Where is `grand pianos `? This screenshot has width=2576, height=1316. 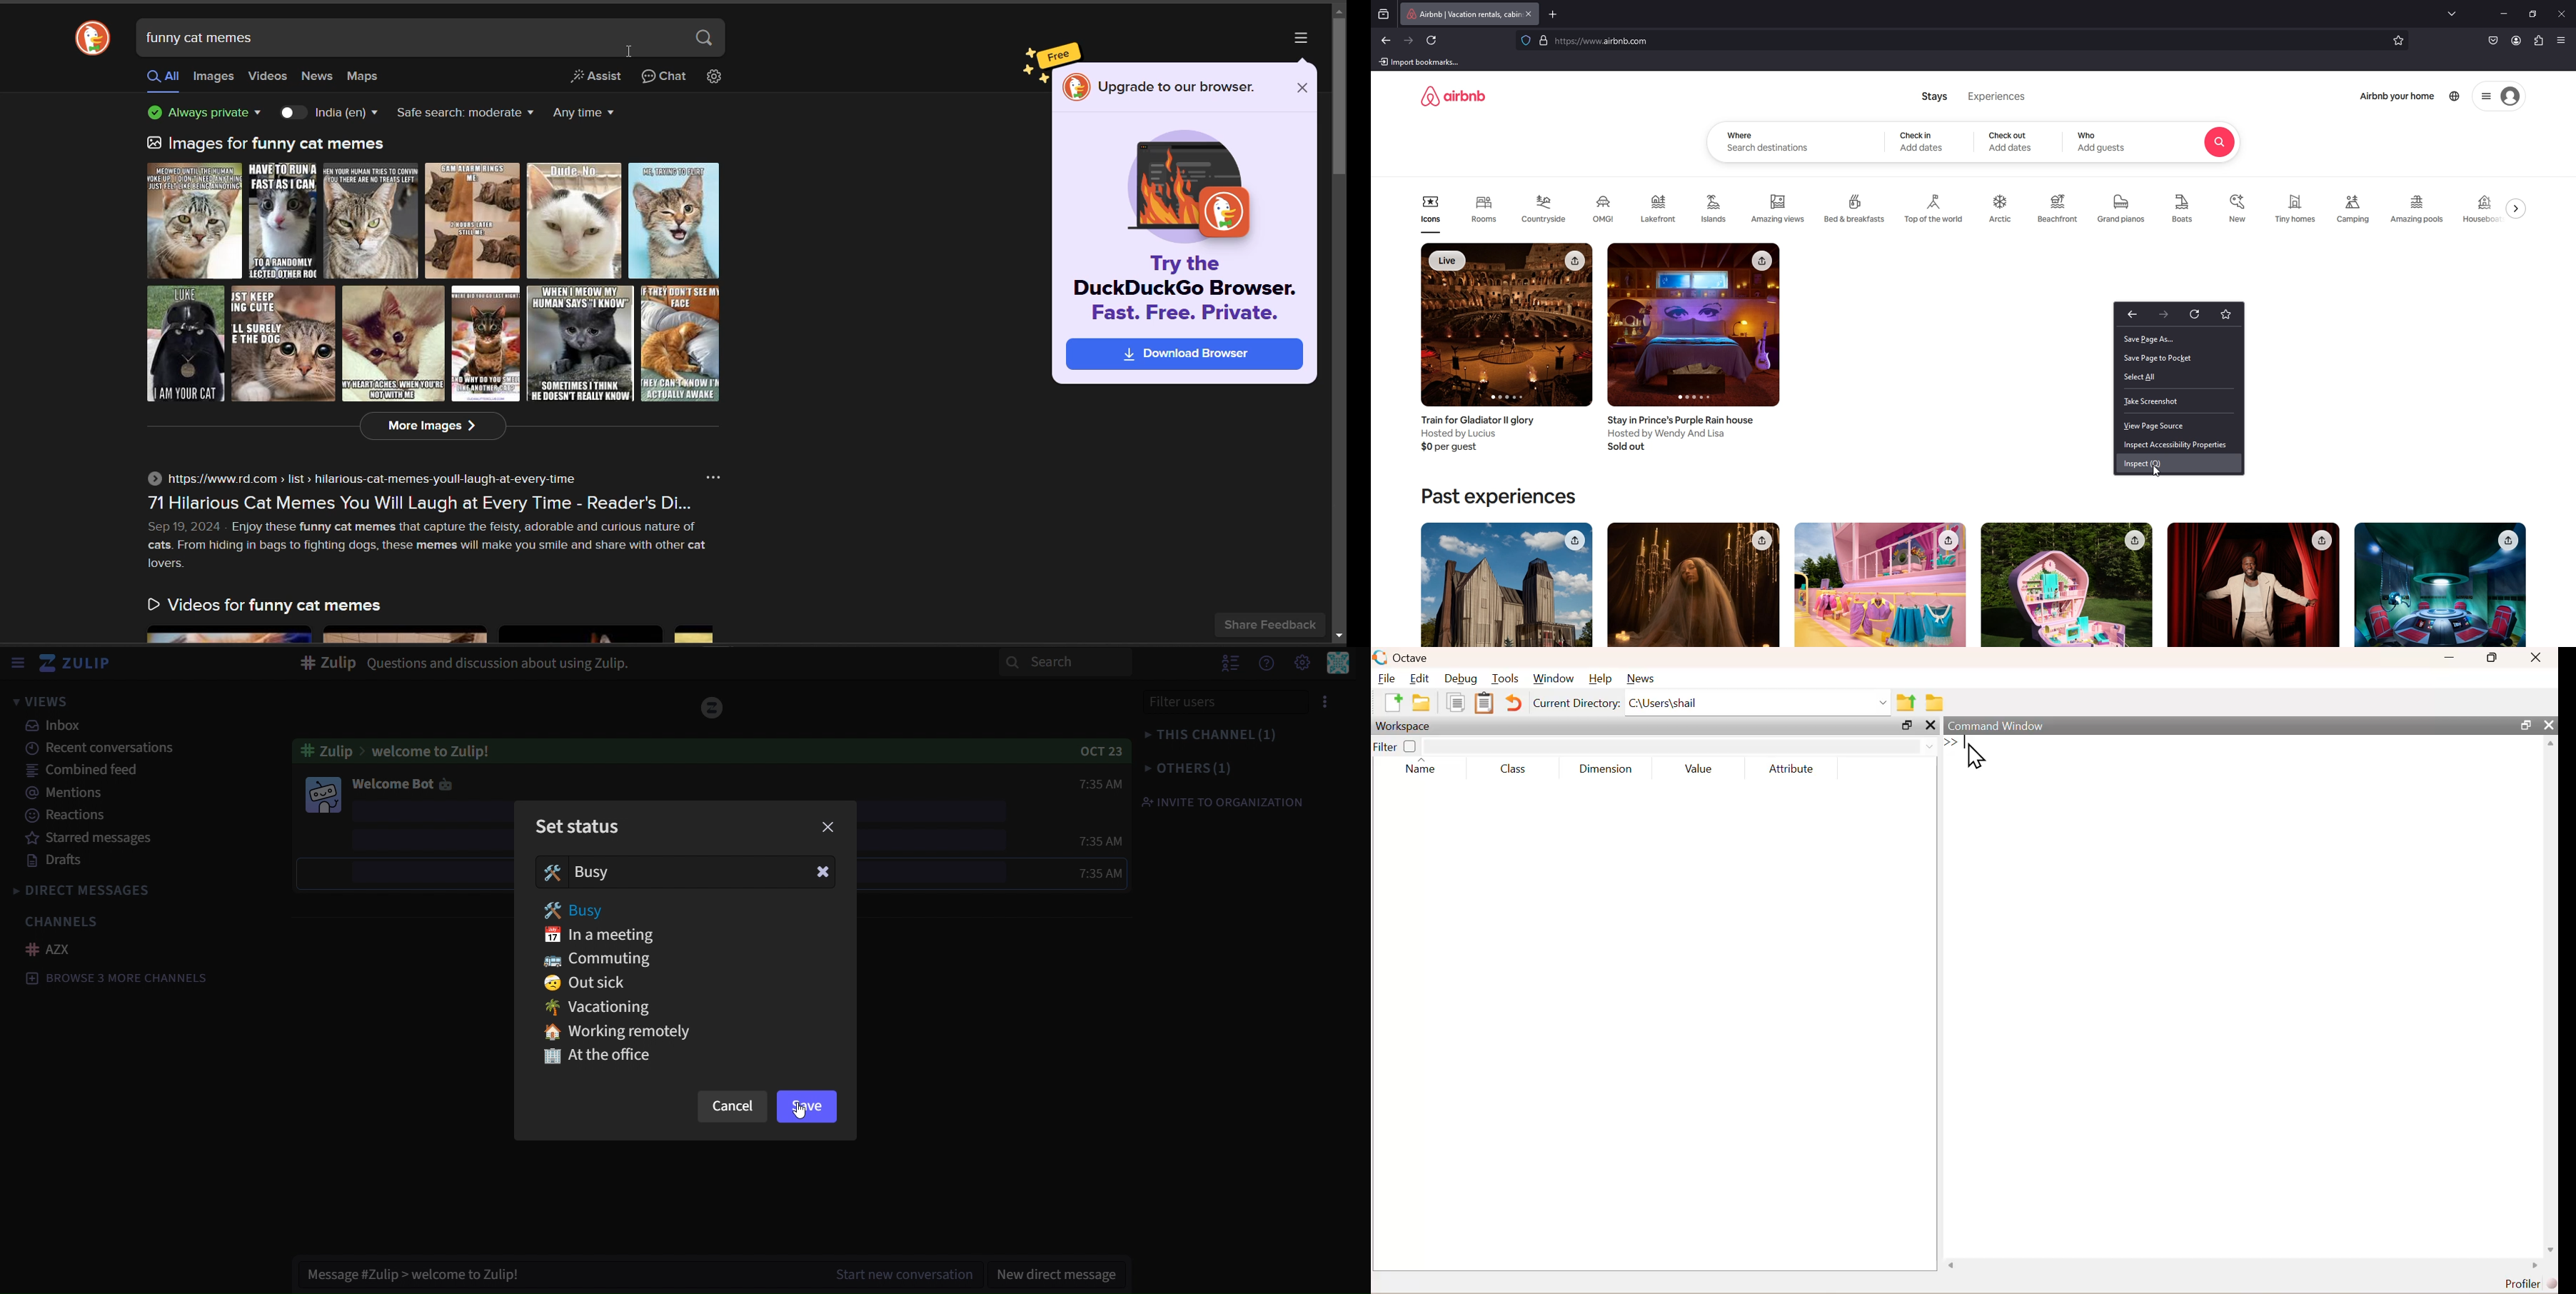 grand pianos  is located at coordinates (2121, 209).